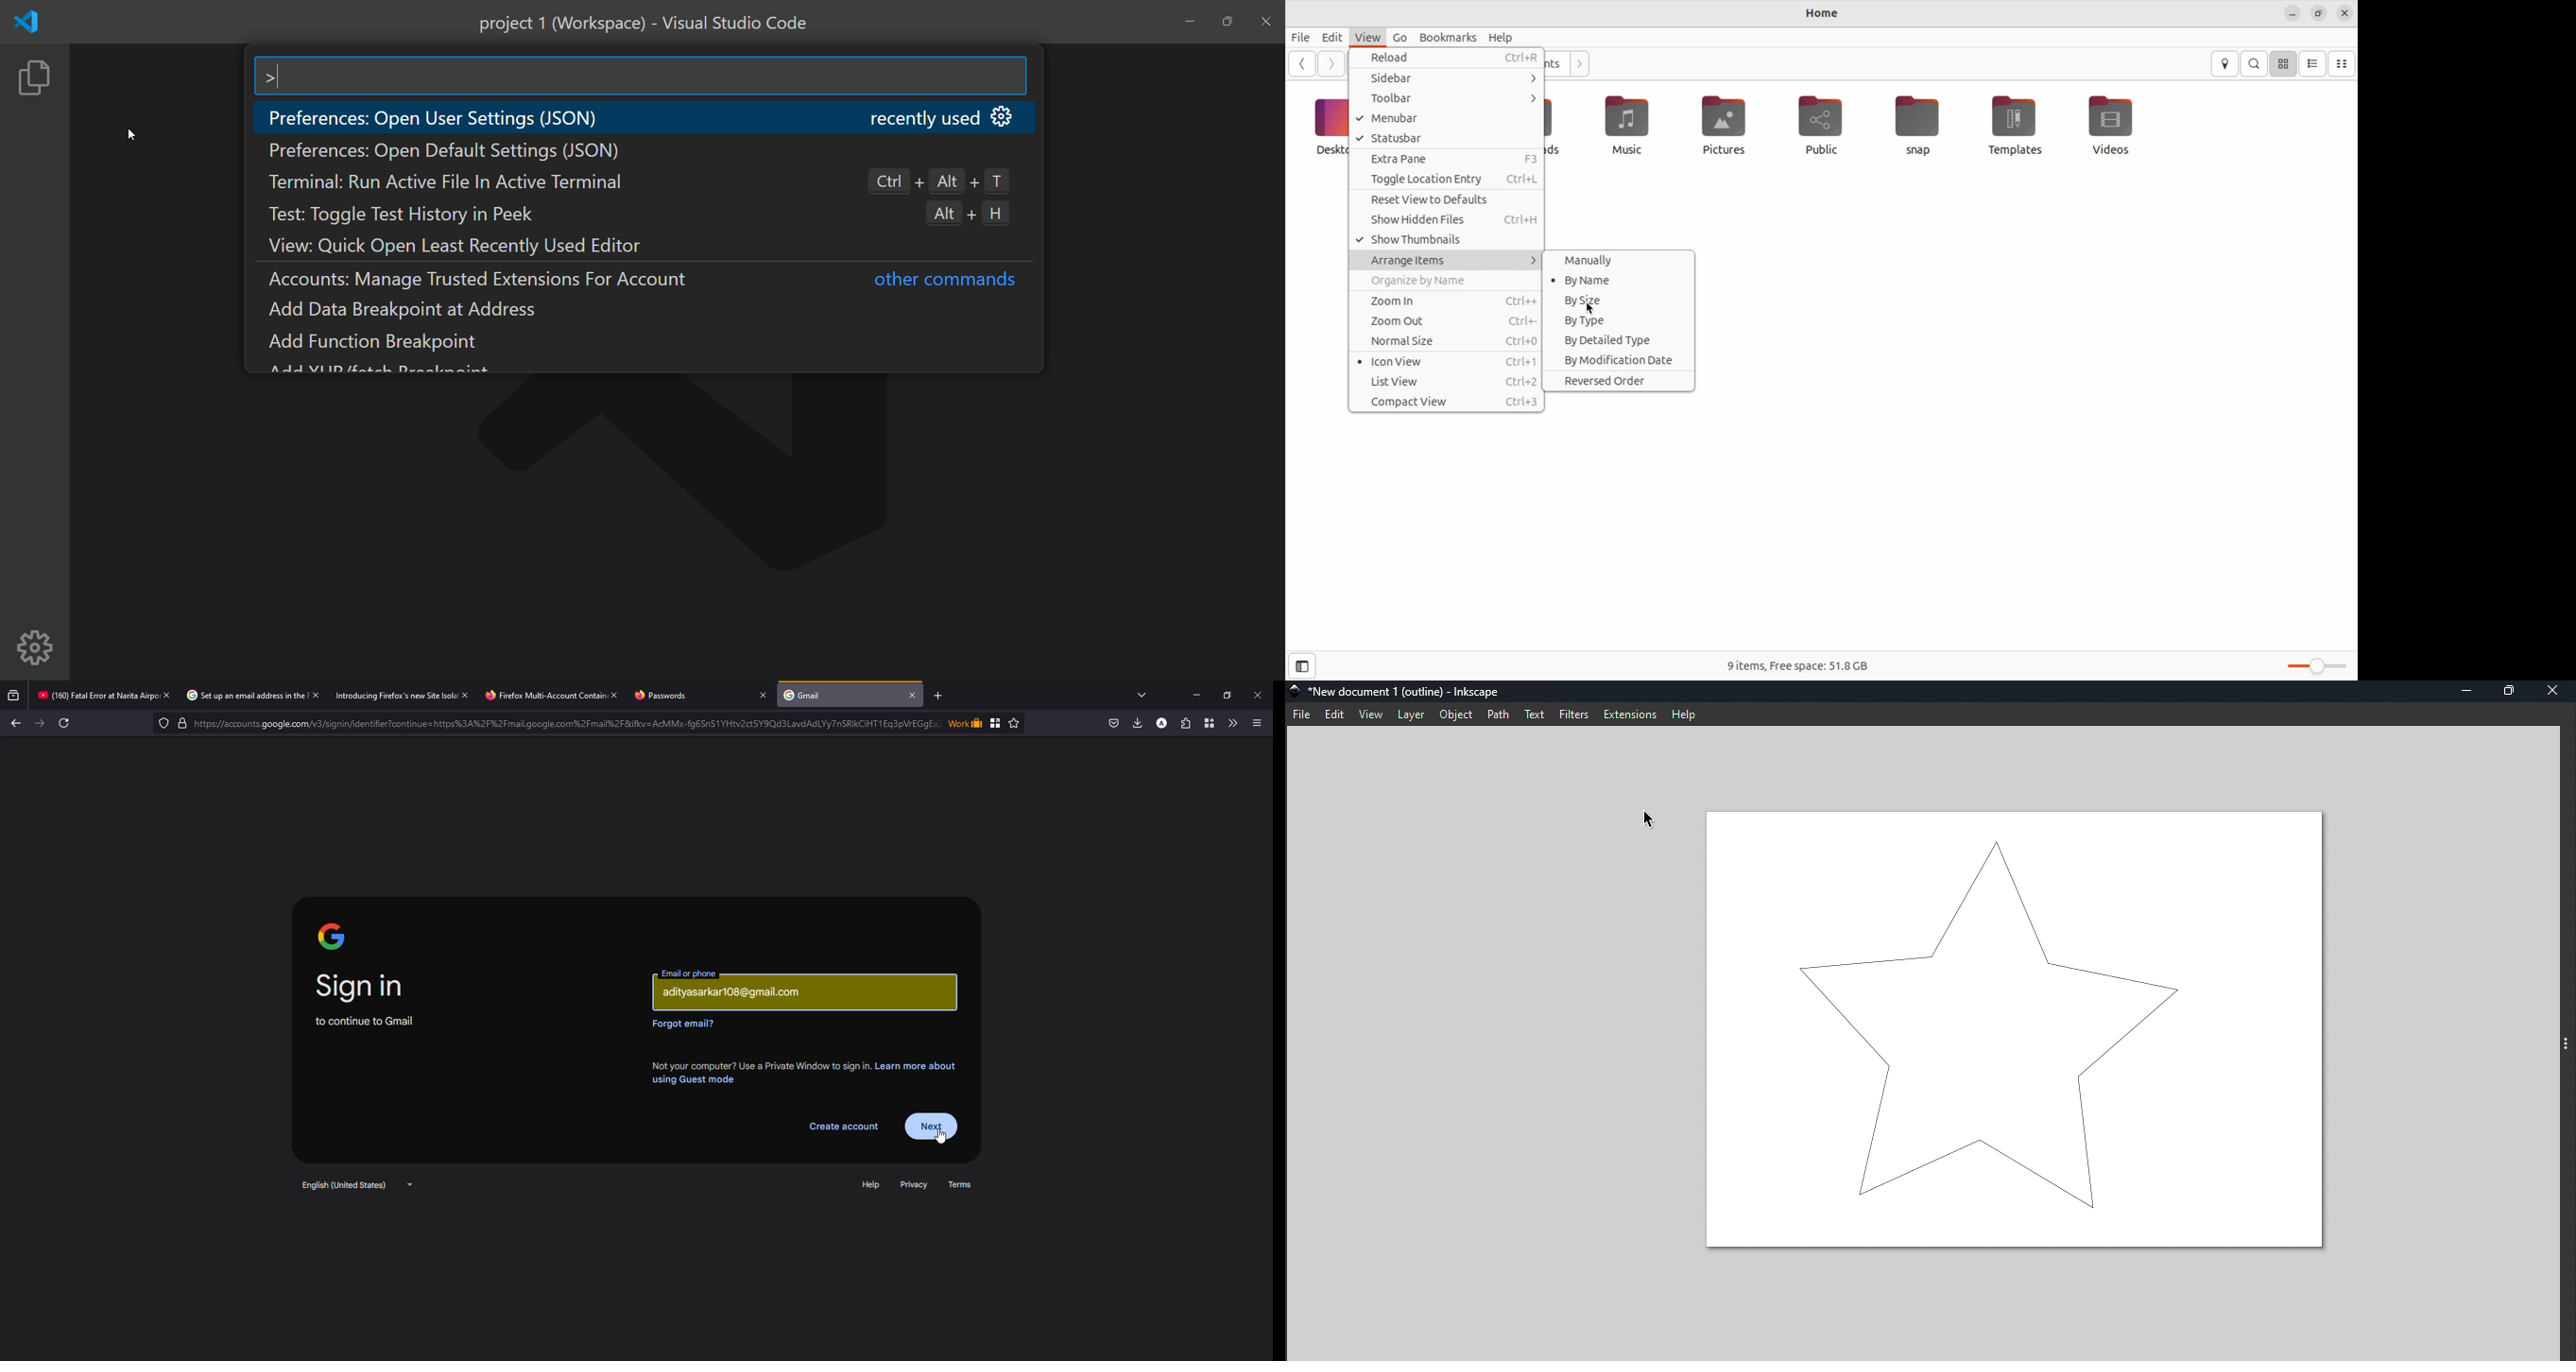 This screenshot has width=2576, height=1372. Describe the element at coordinates (64, 722) in the screenshot. I see `Refresh` at that location.